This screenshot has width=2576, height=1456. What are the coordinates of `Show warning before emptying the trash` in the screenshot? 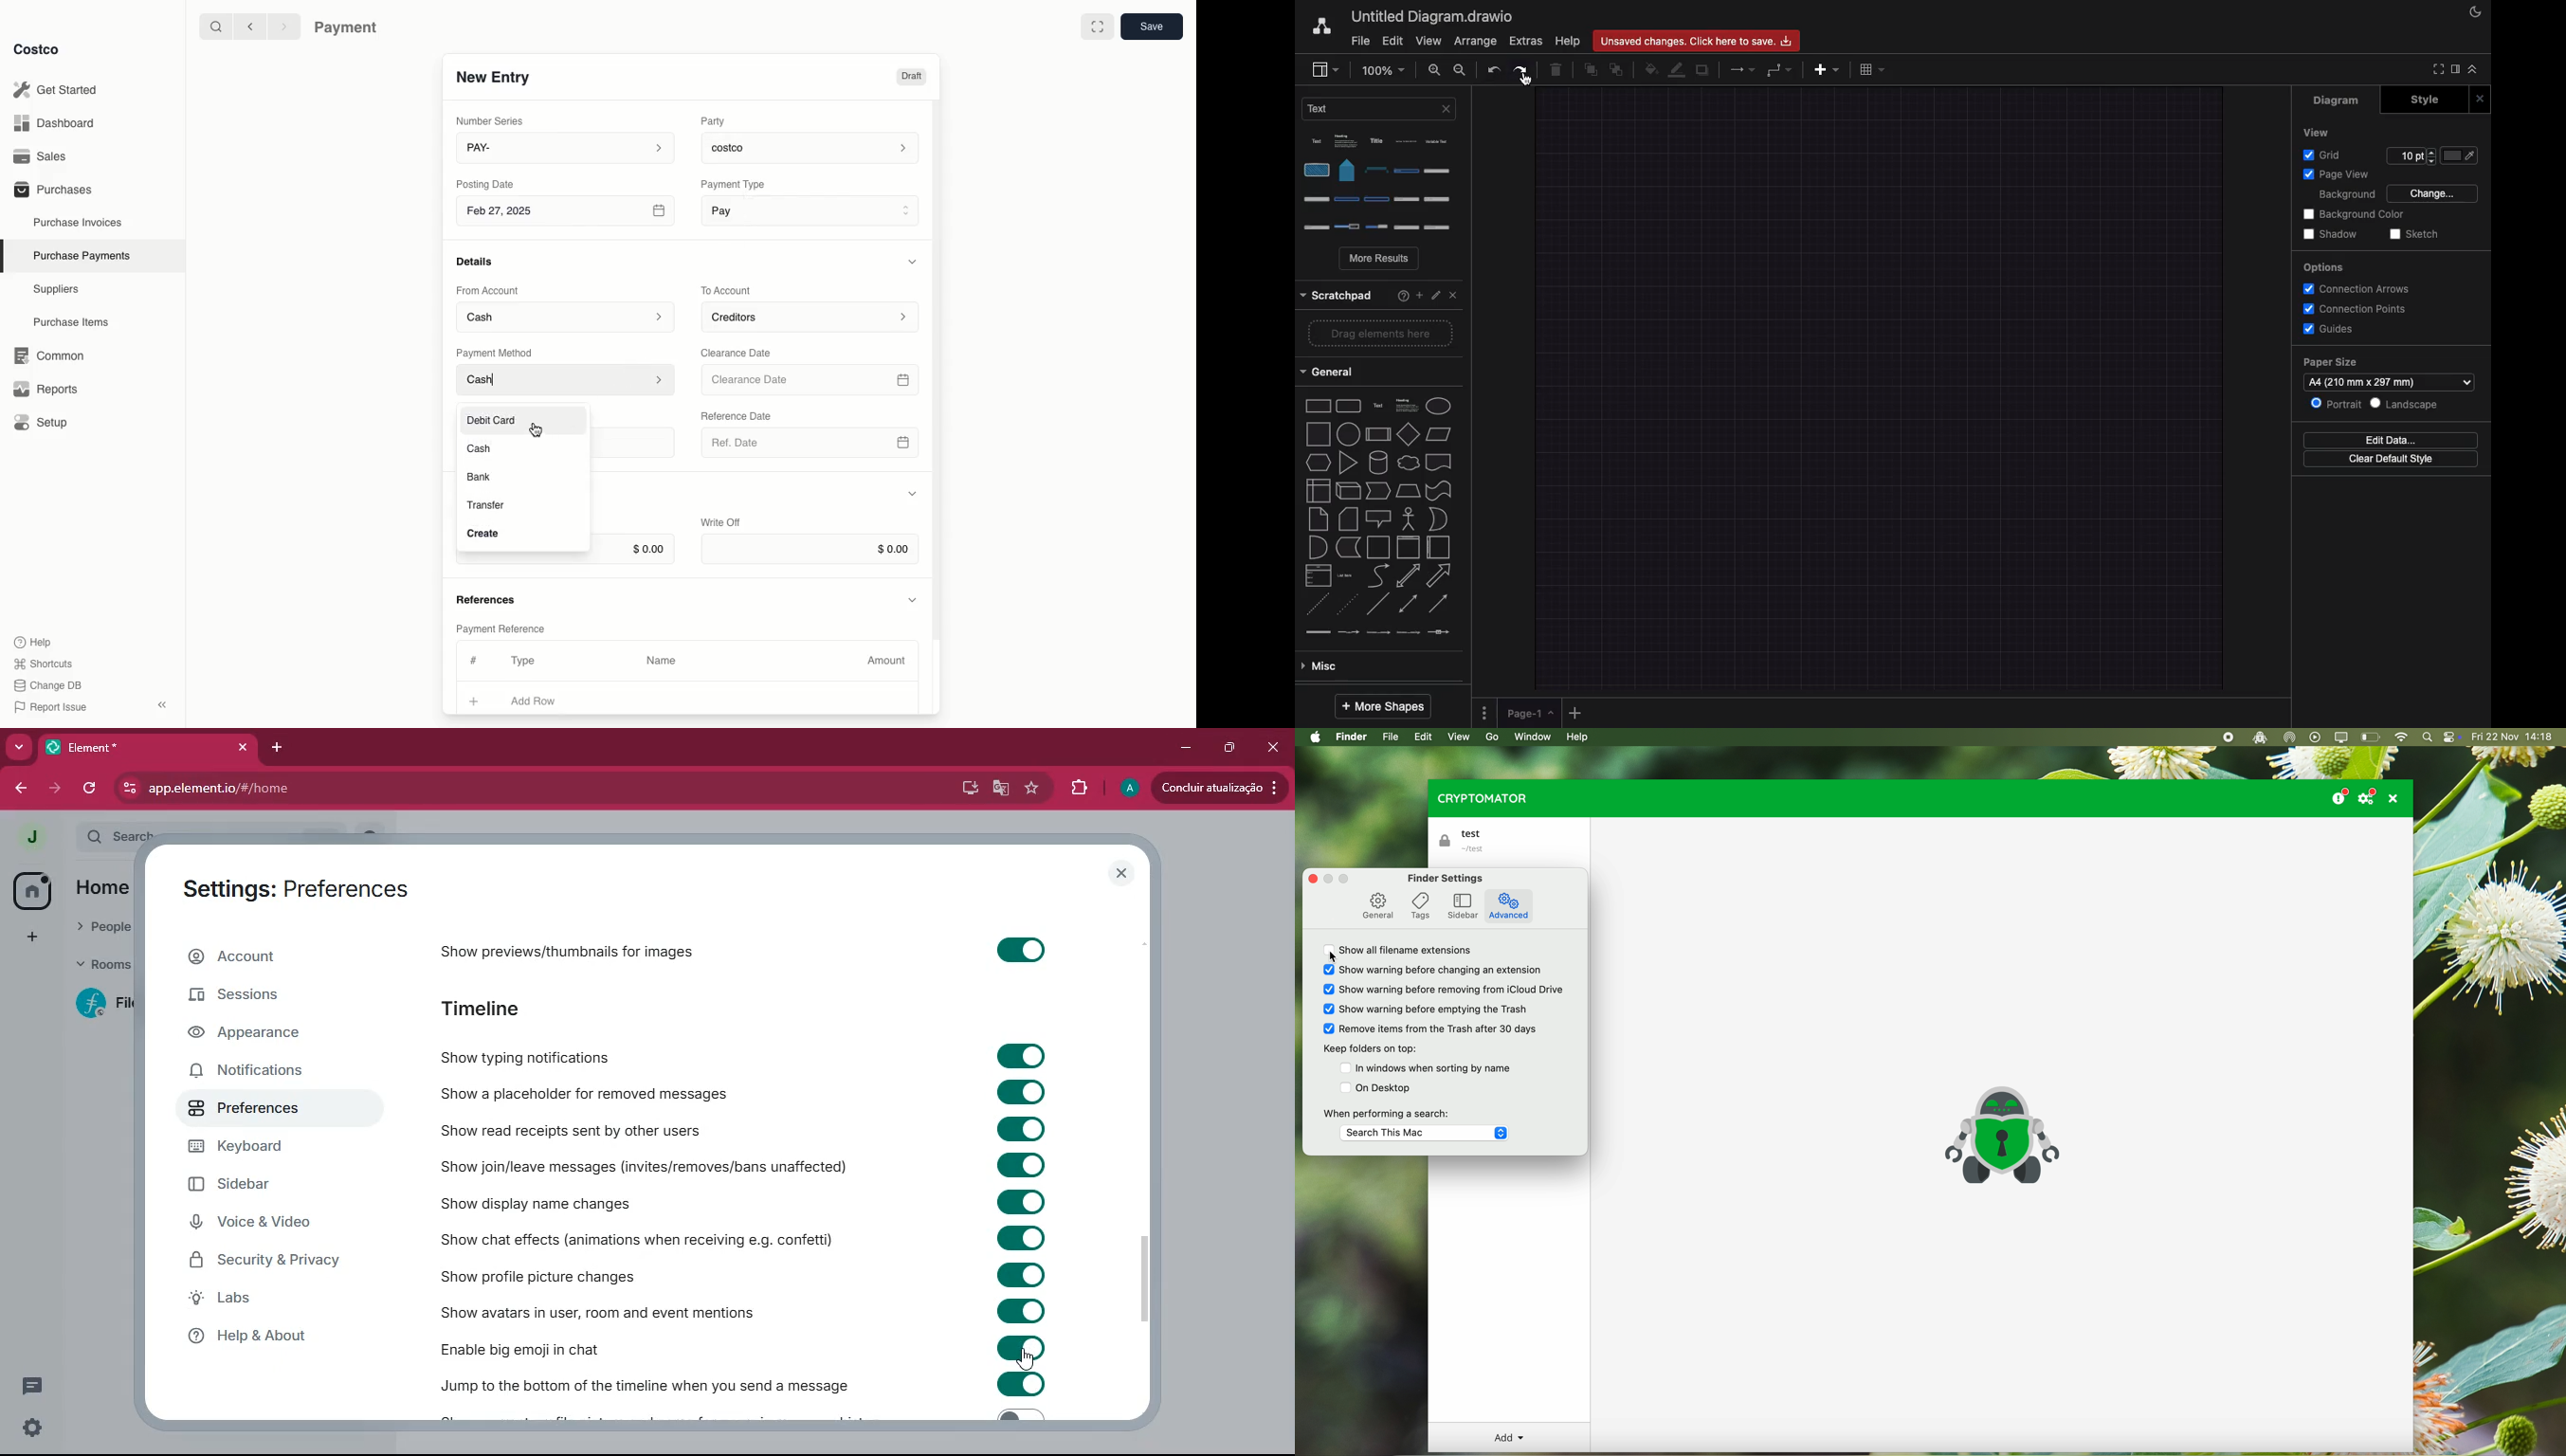 It's located at (1426, 1007).